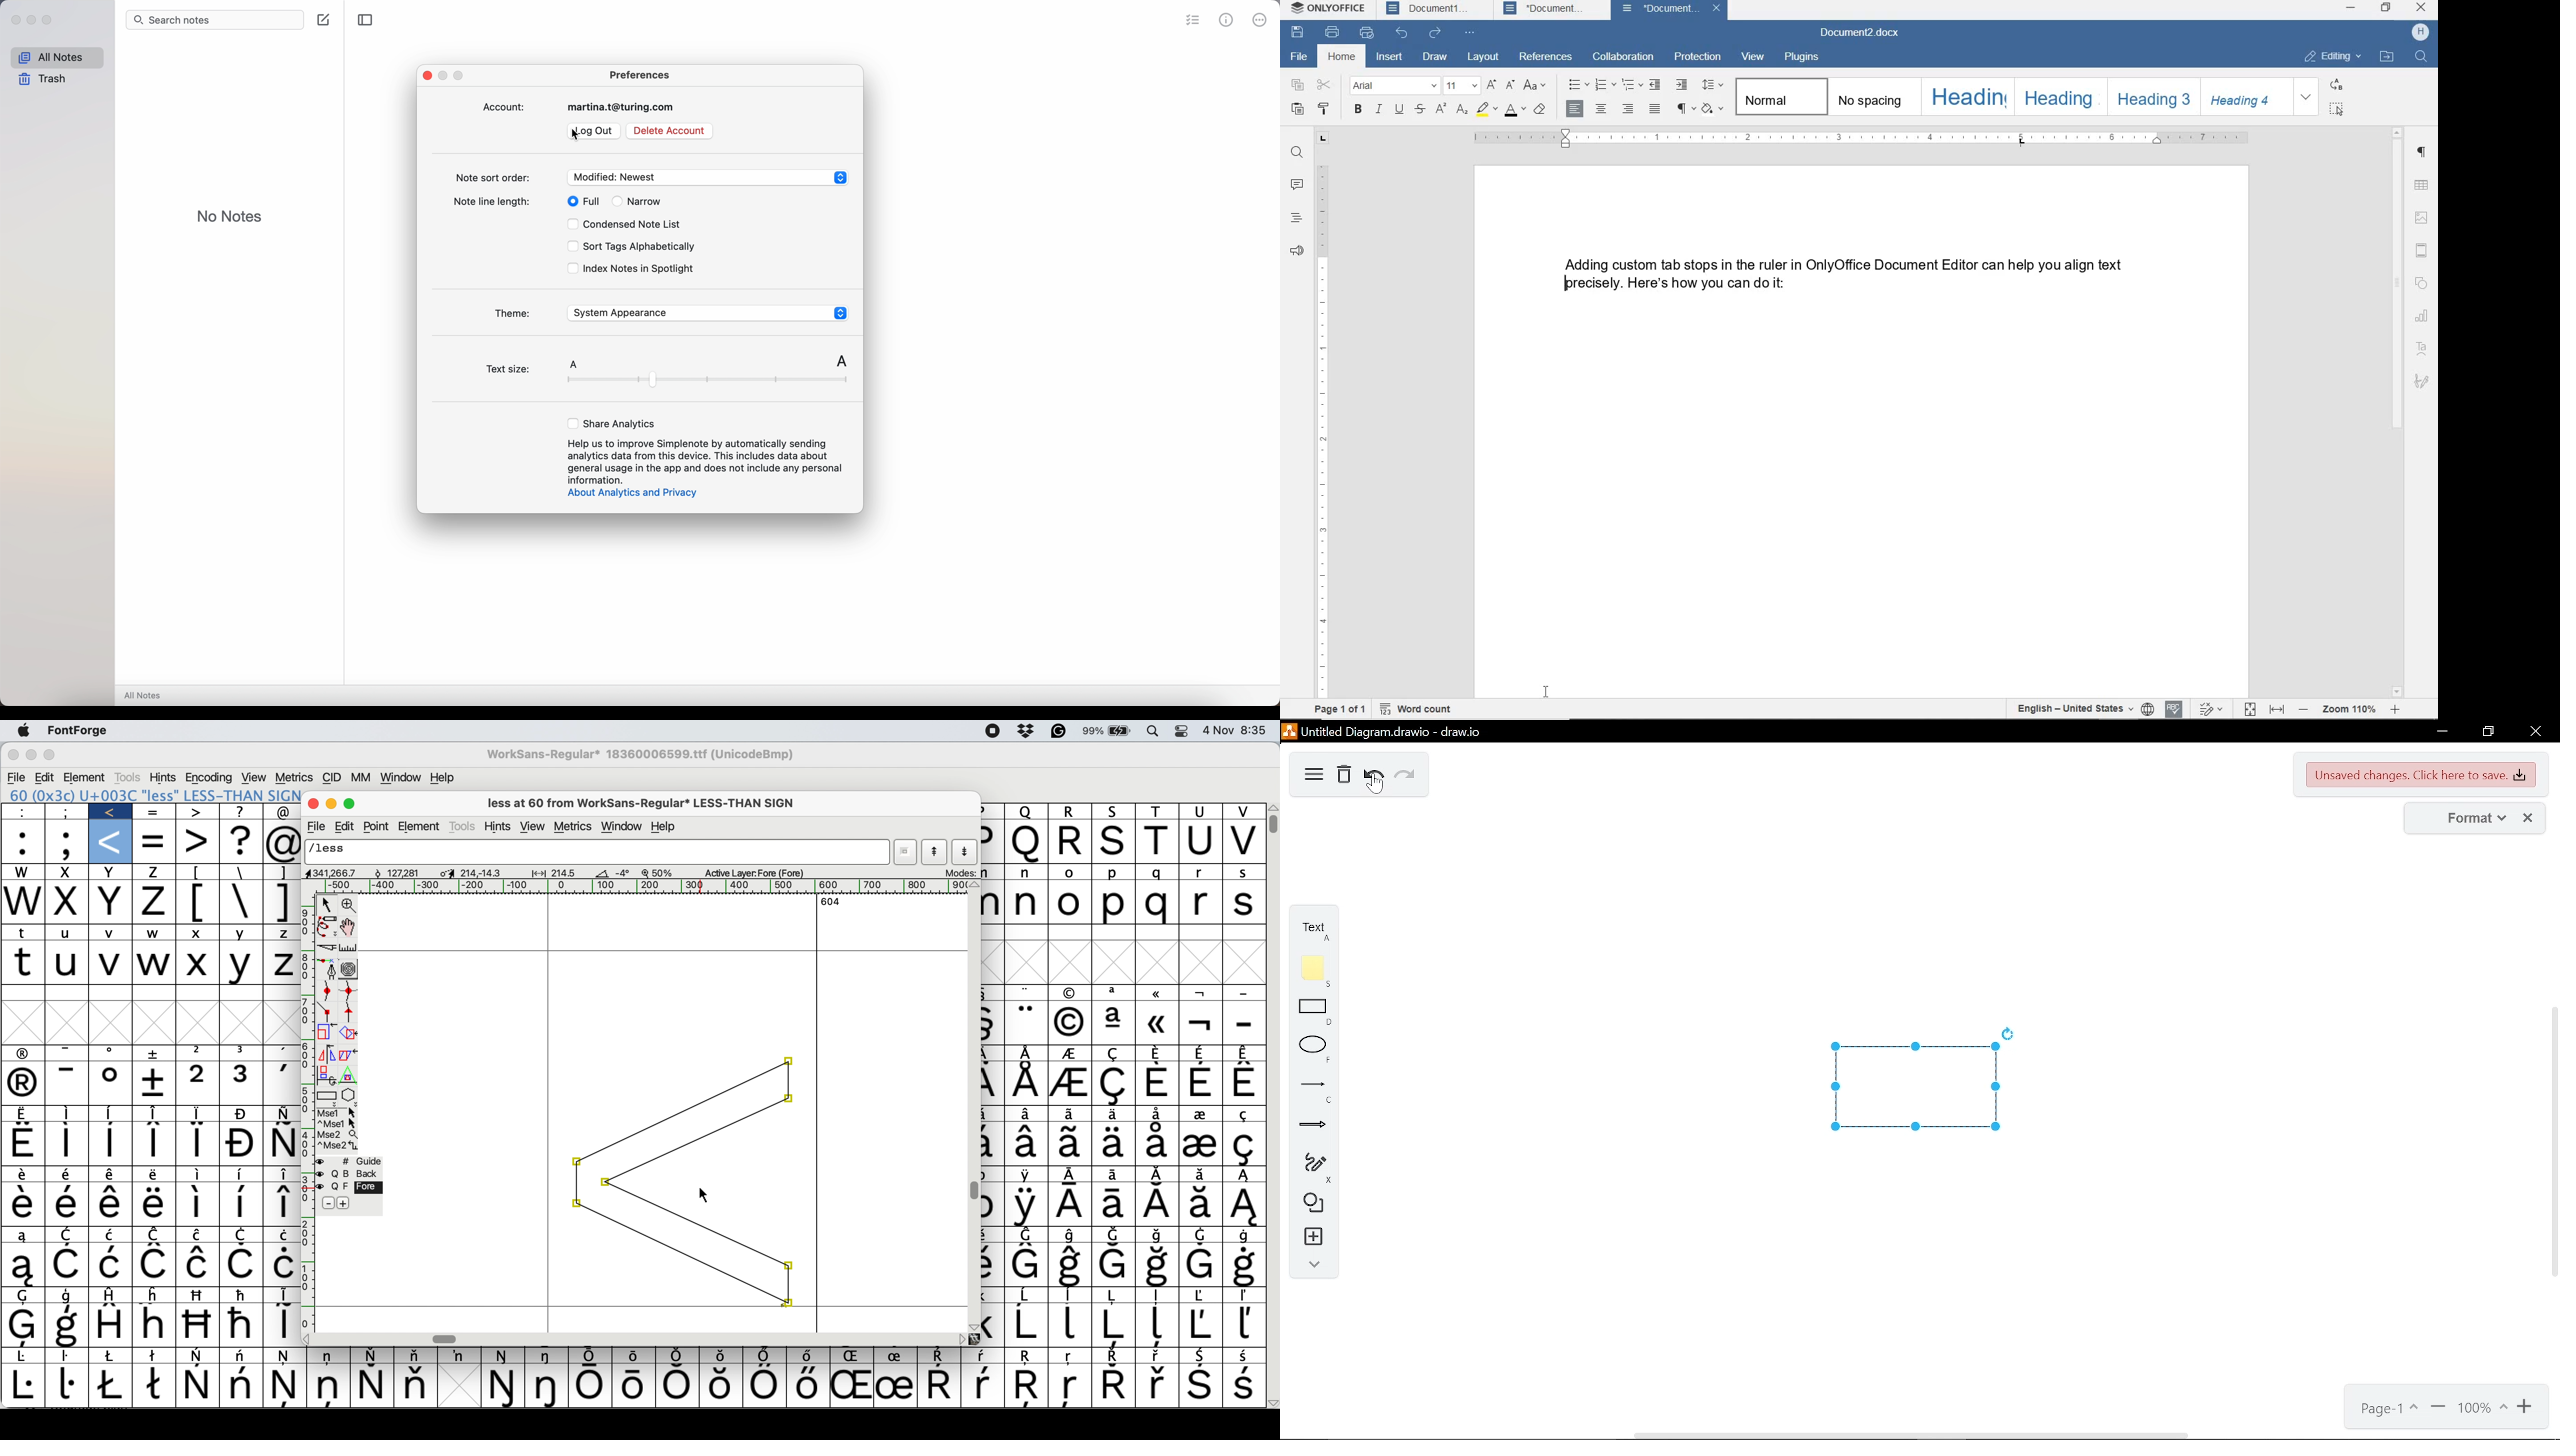  I want to click on Z, so click(281, 933).